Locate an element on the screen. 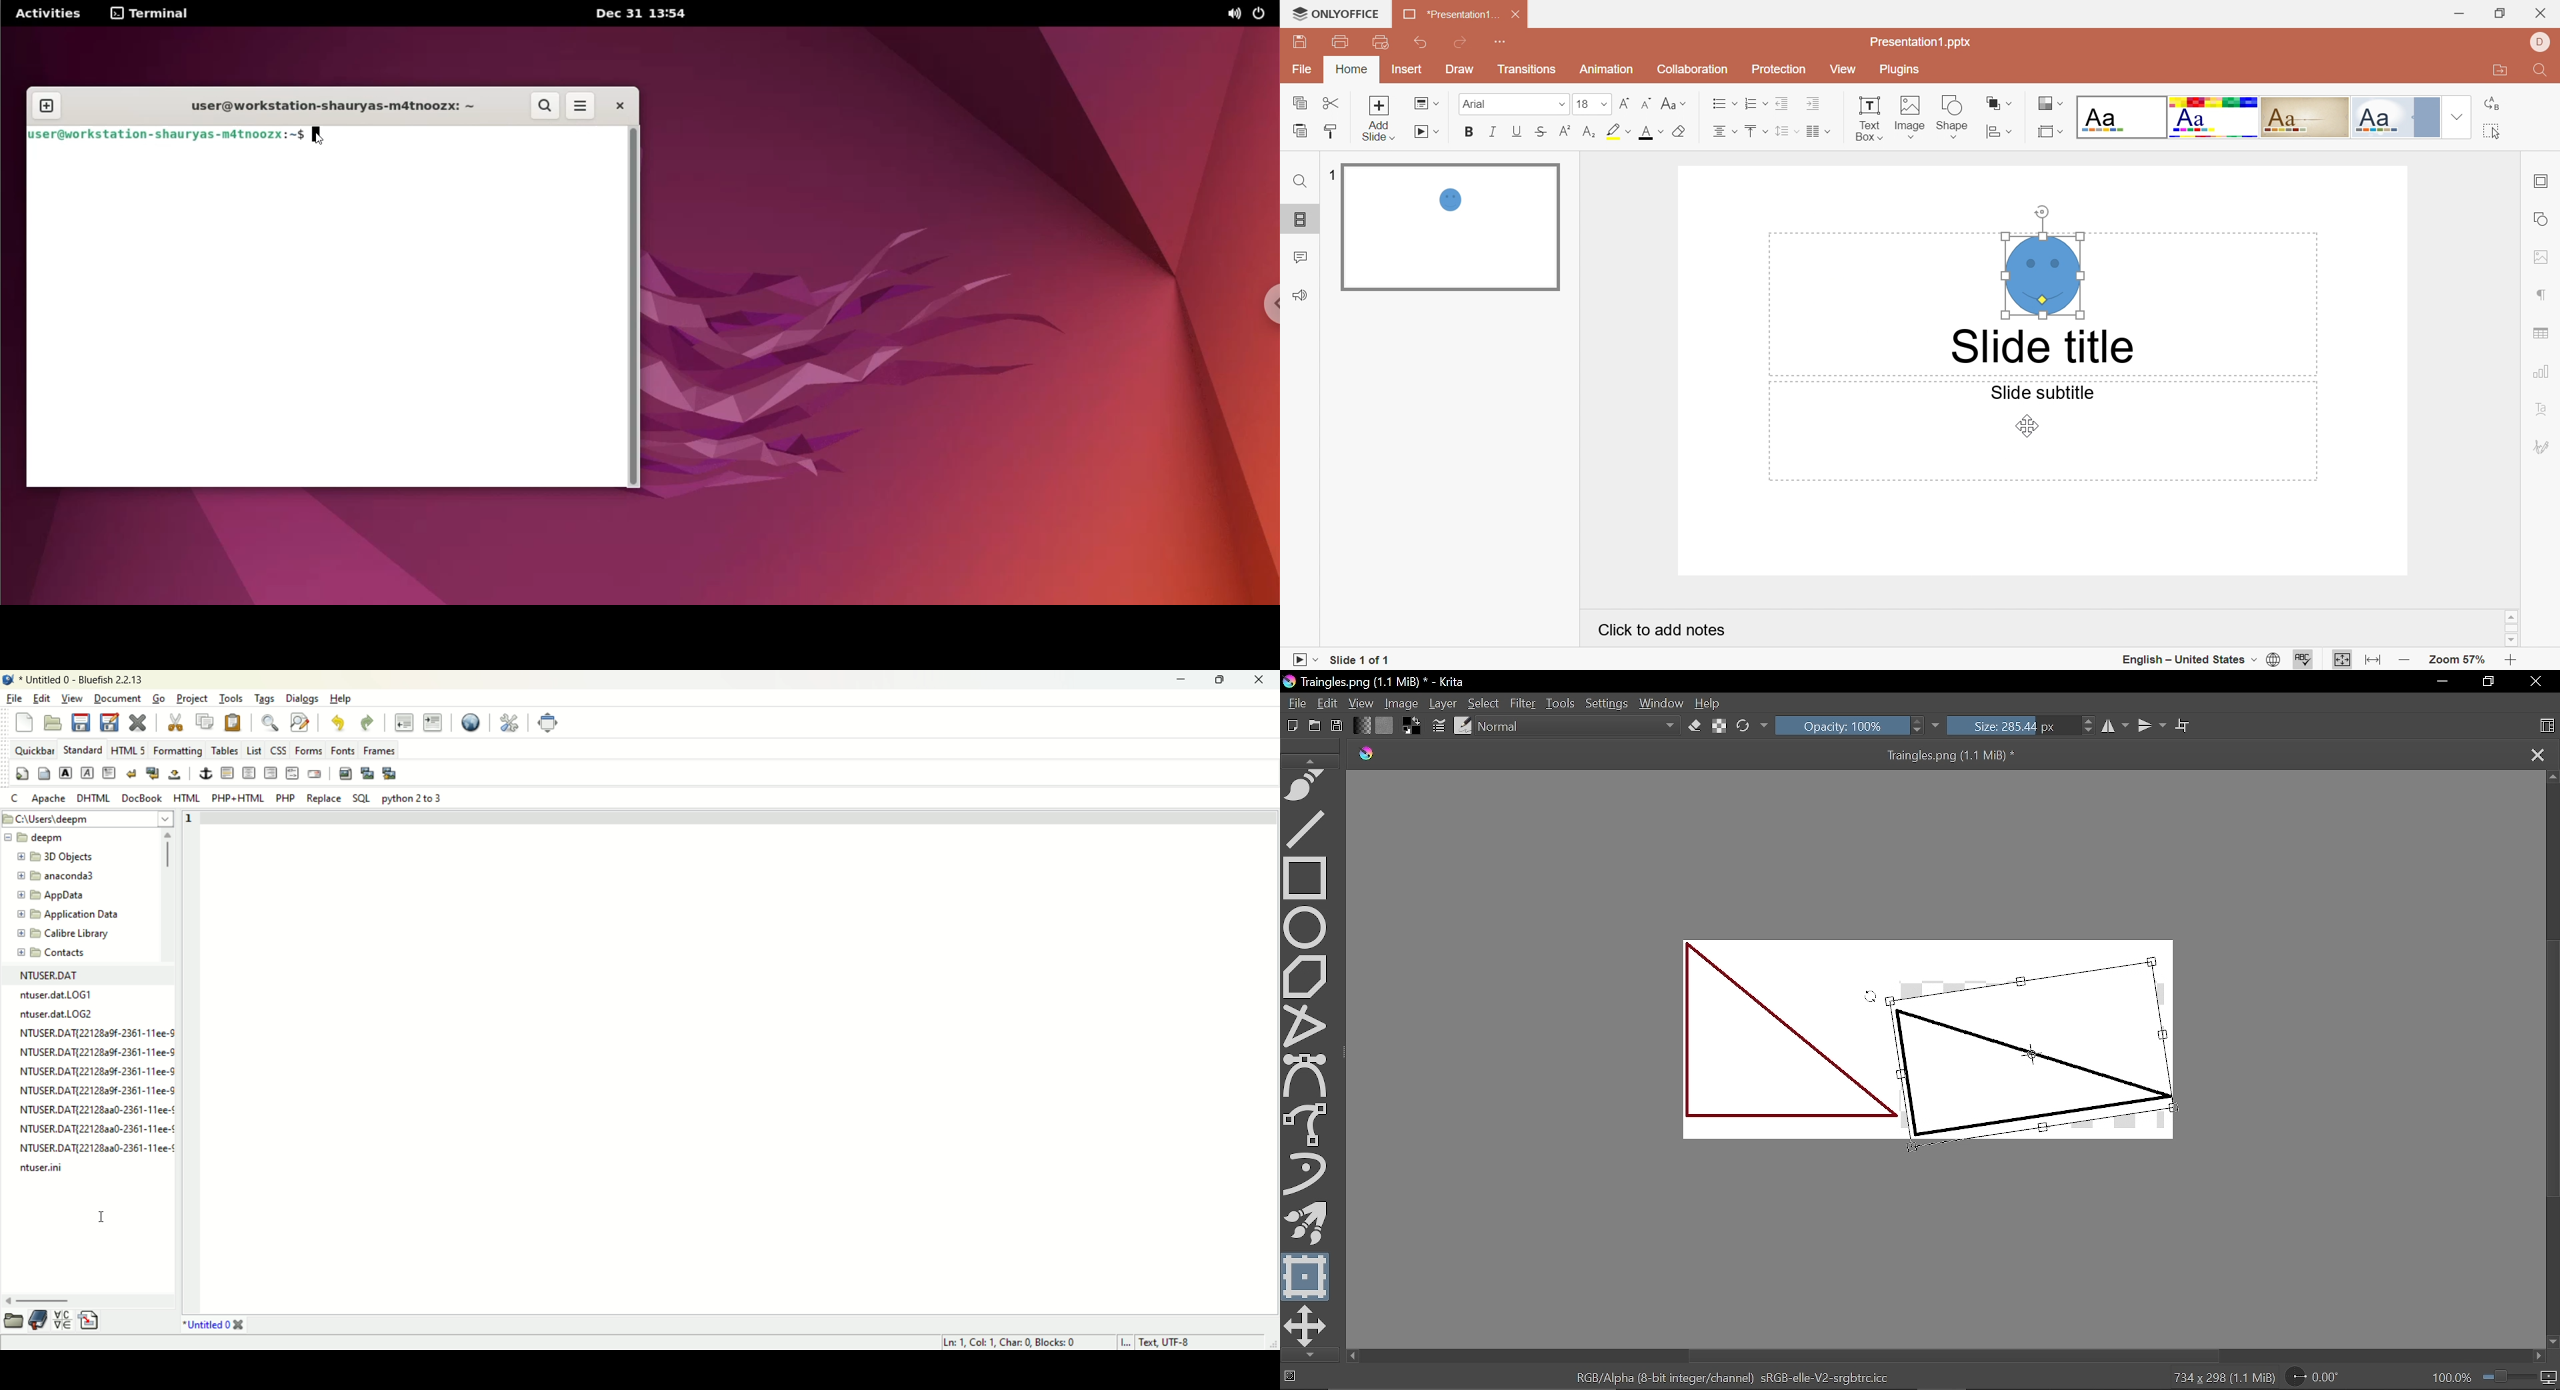 The image size is (2576, 1400). HTML5 is located at coordinates (127, 750).